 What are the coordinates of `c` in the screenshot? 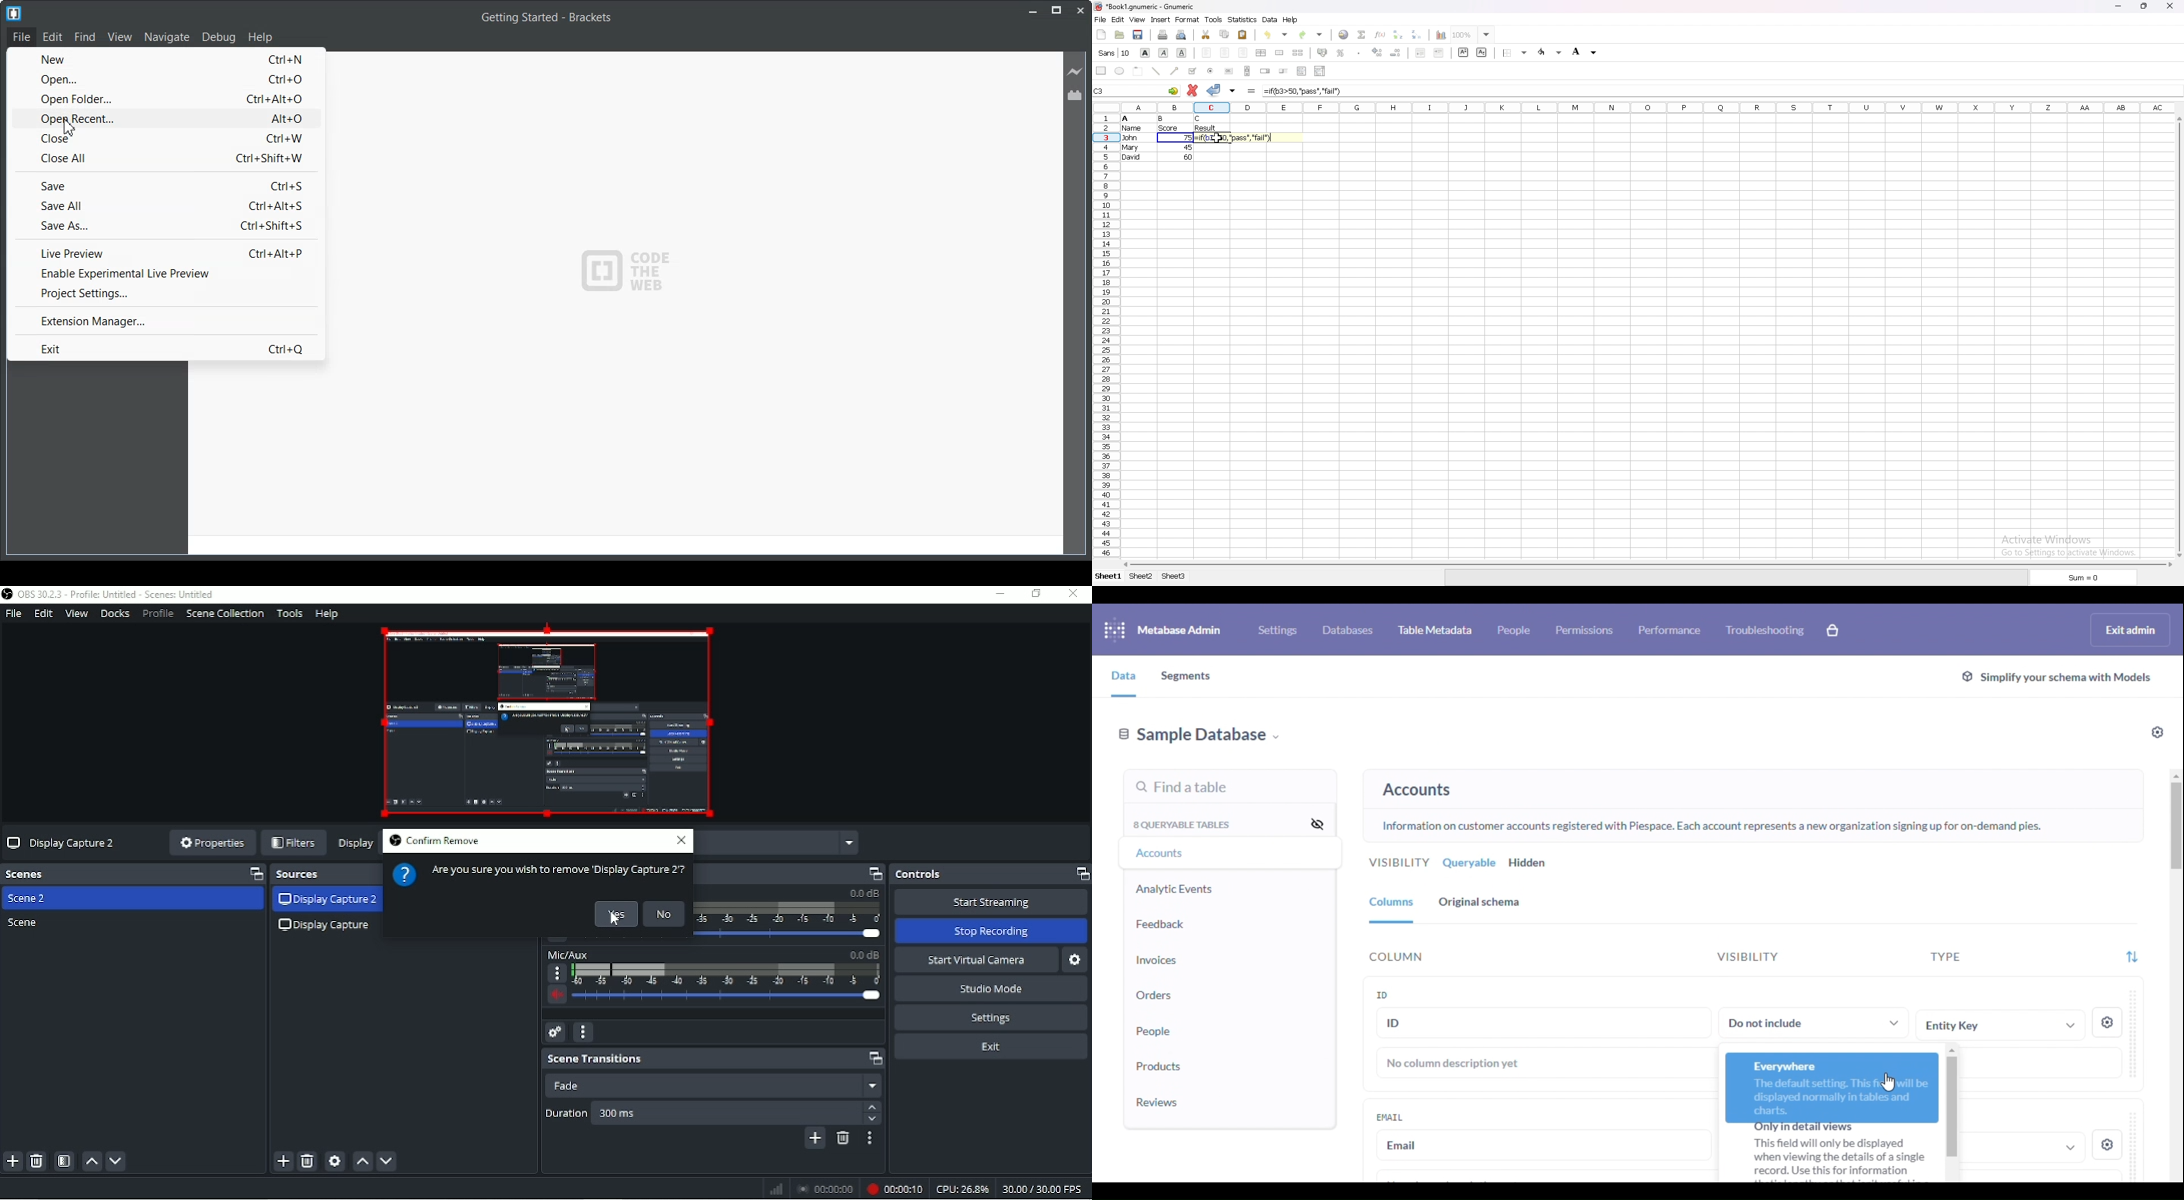 It's located at (1199, 119).